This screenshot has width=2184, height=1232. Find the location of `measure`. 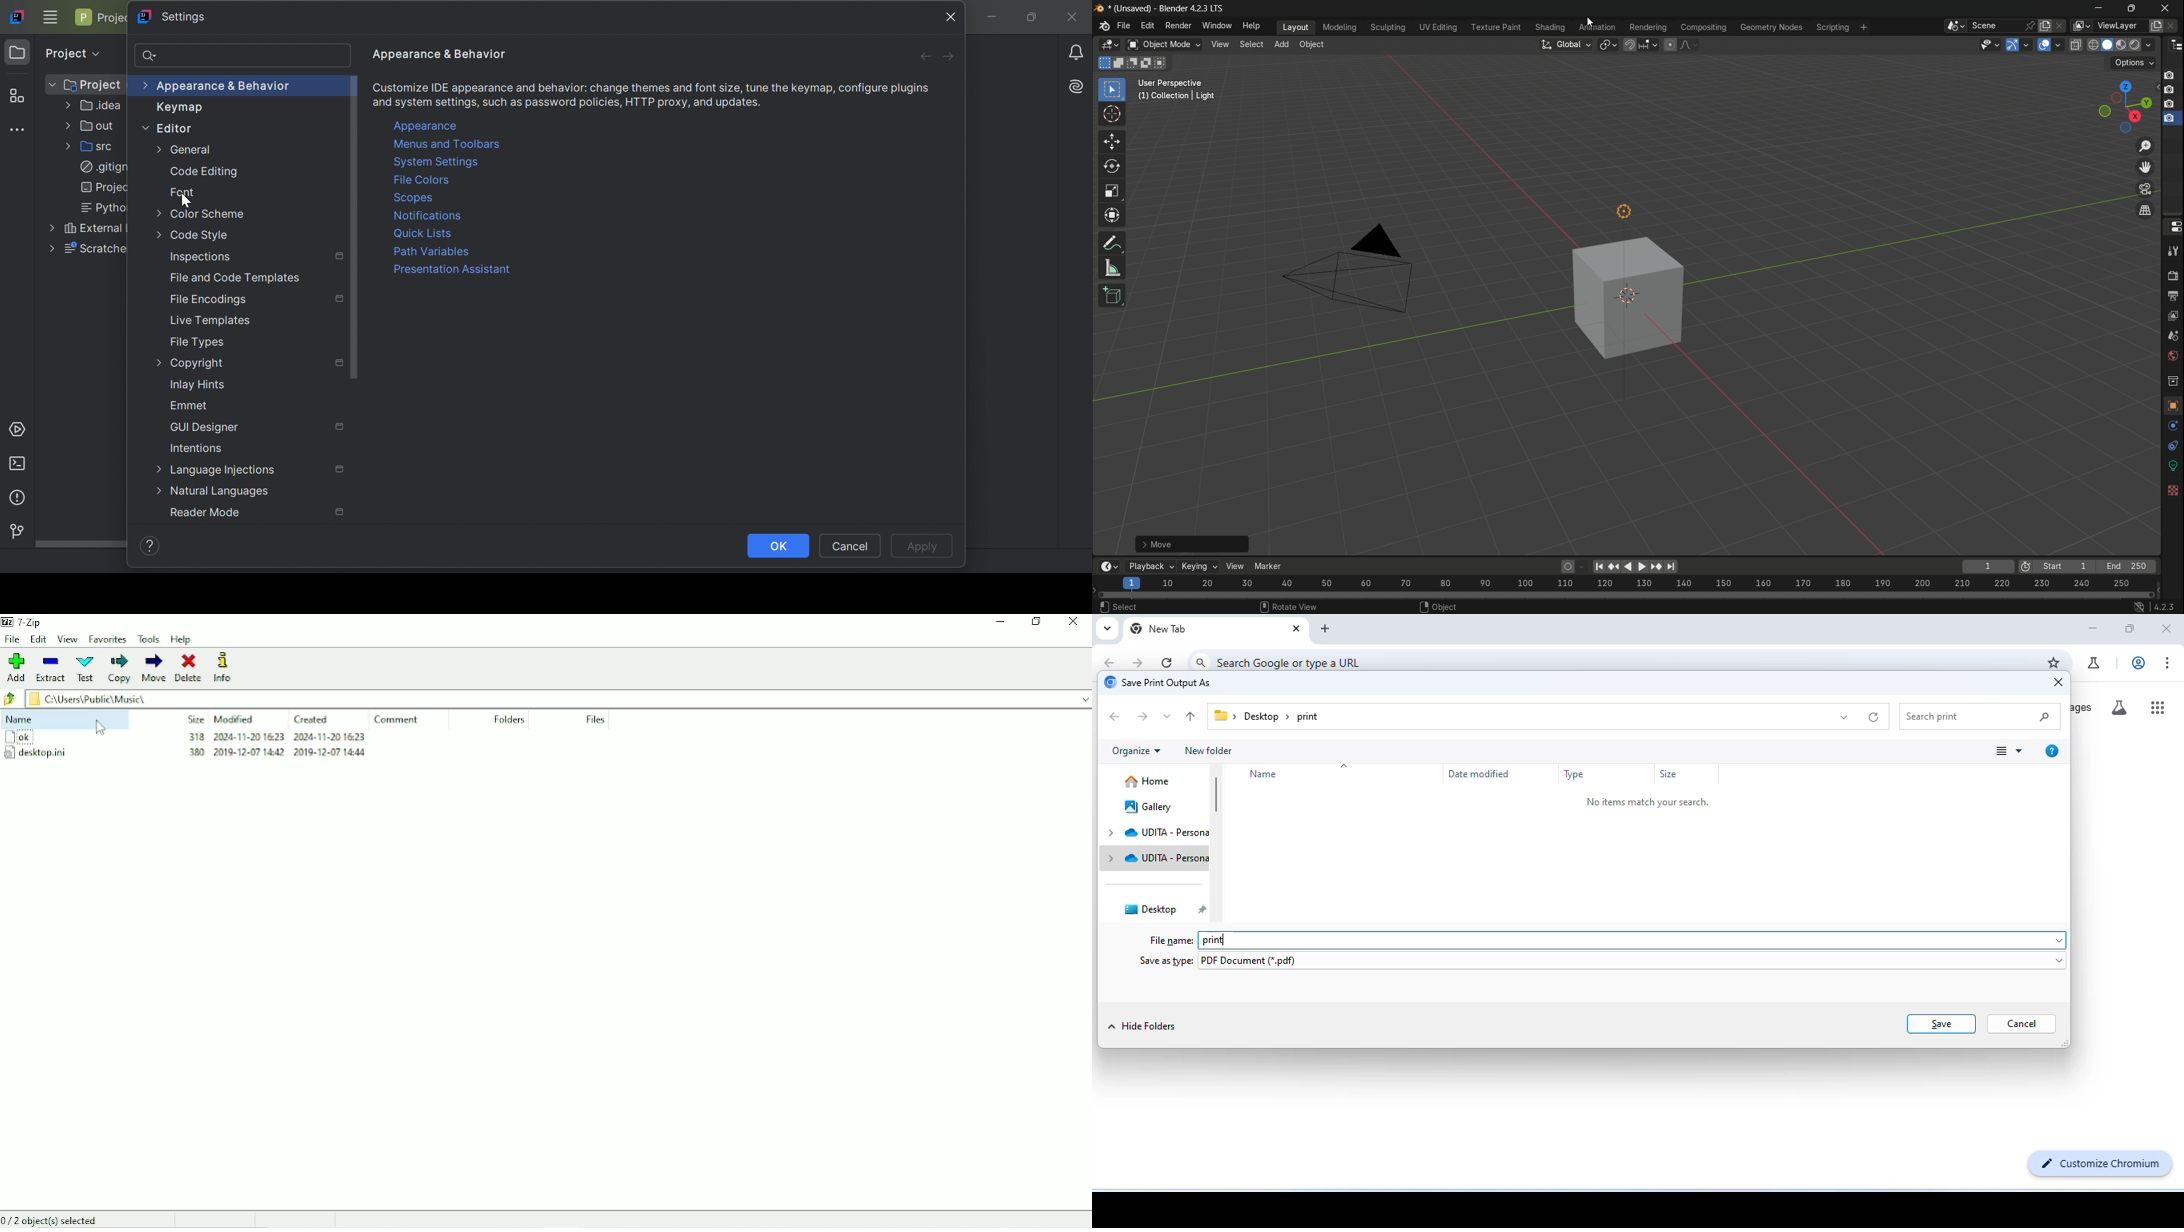

measure is located at coordinates (1114, 268).